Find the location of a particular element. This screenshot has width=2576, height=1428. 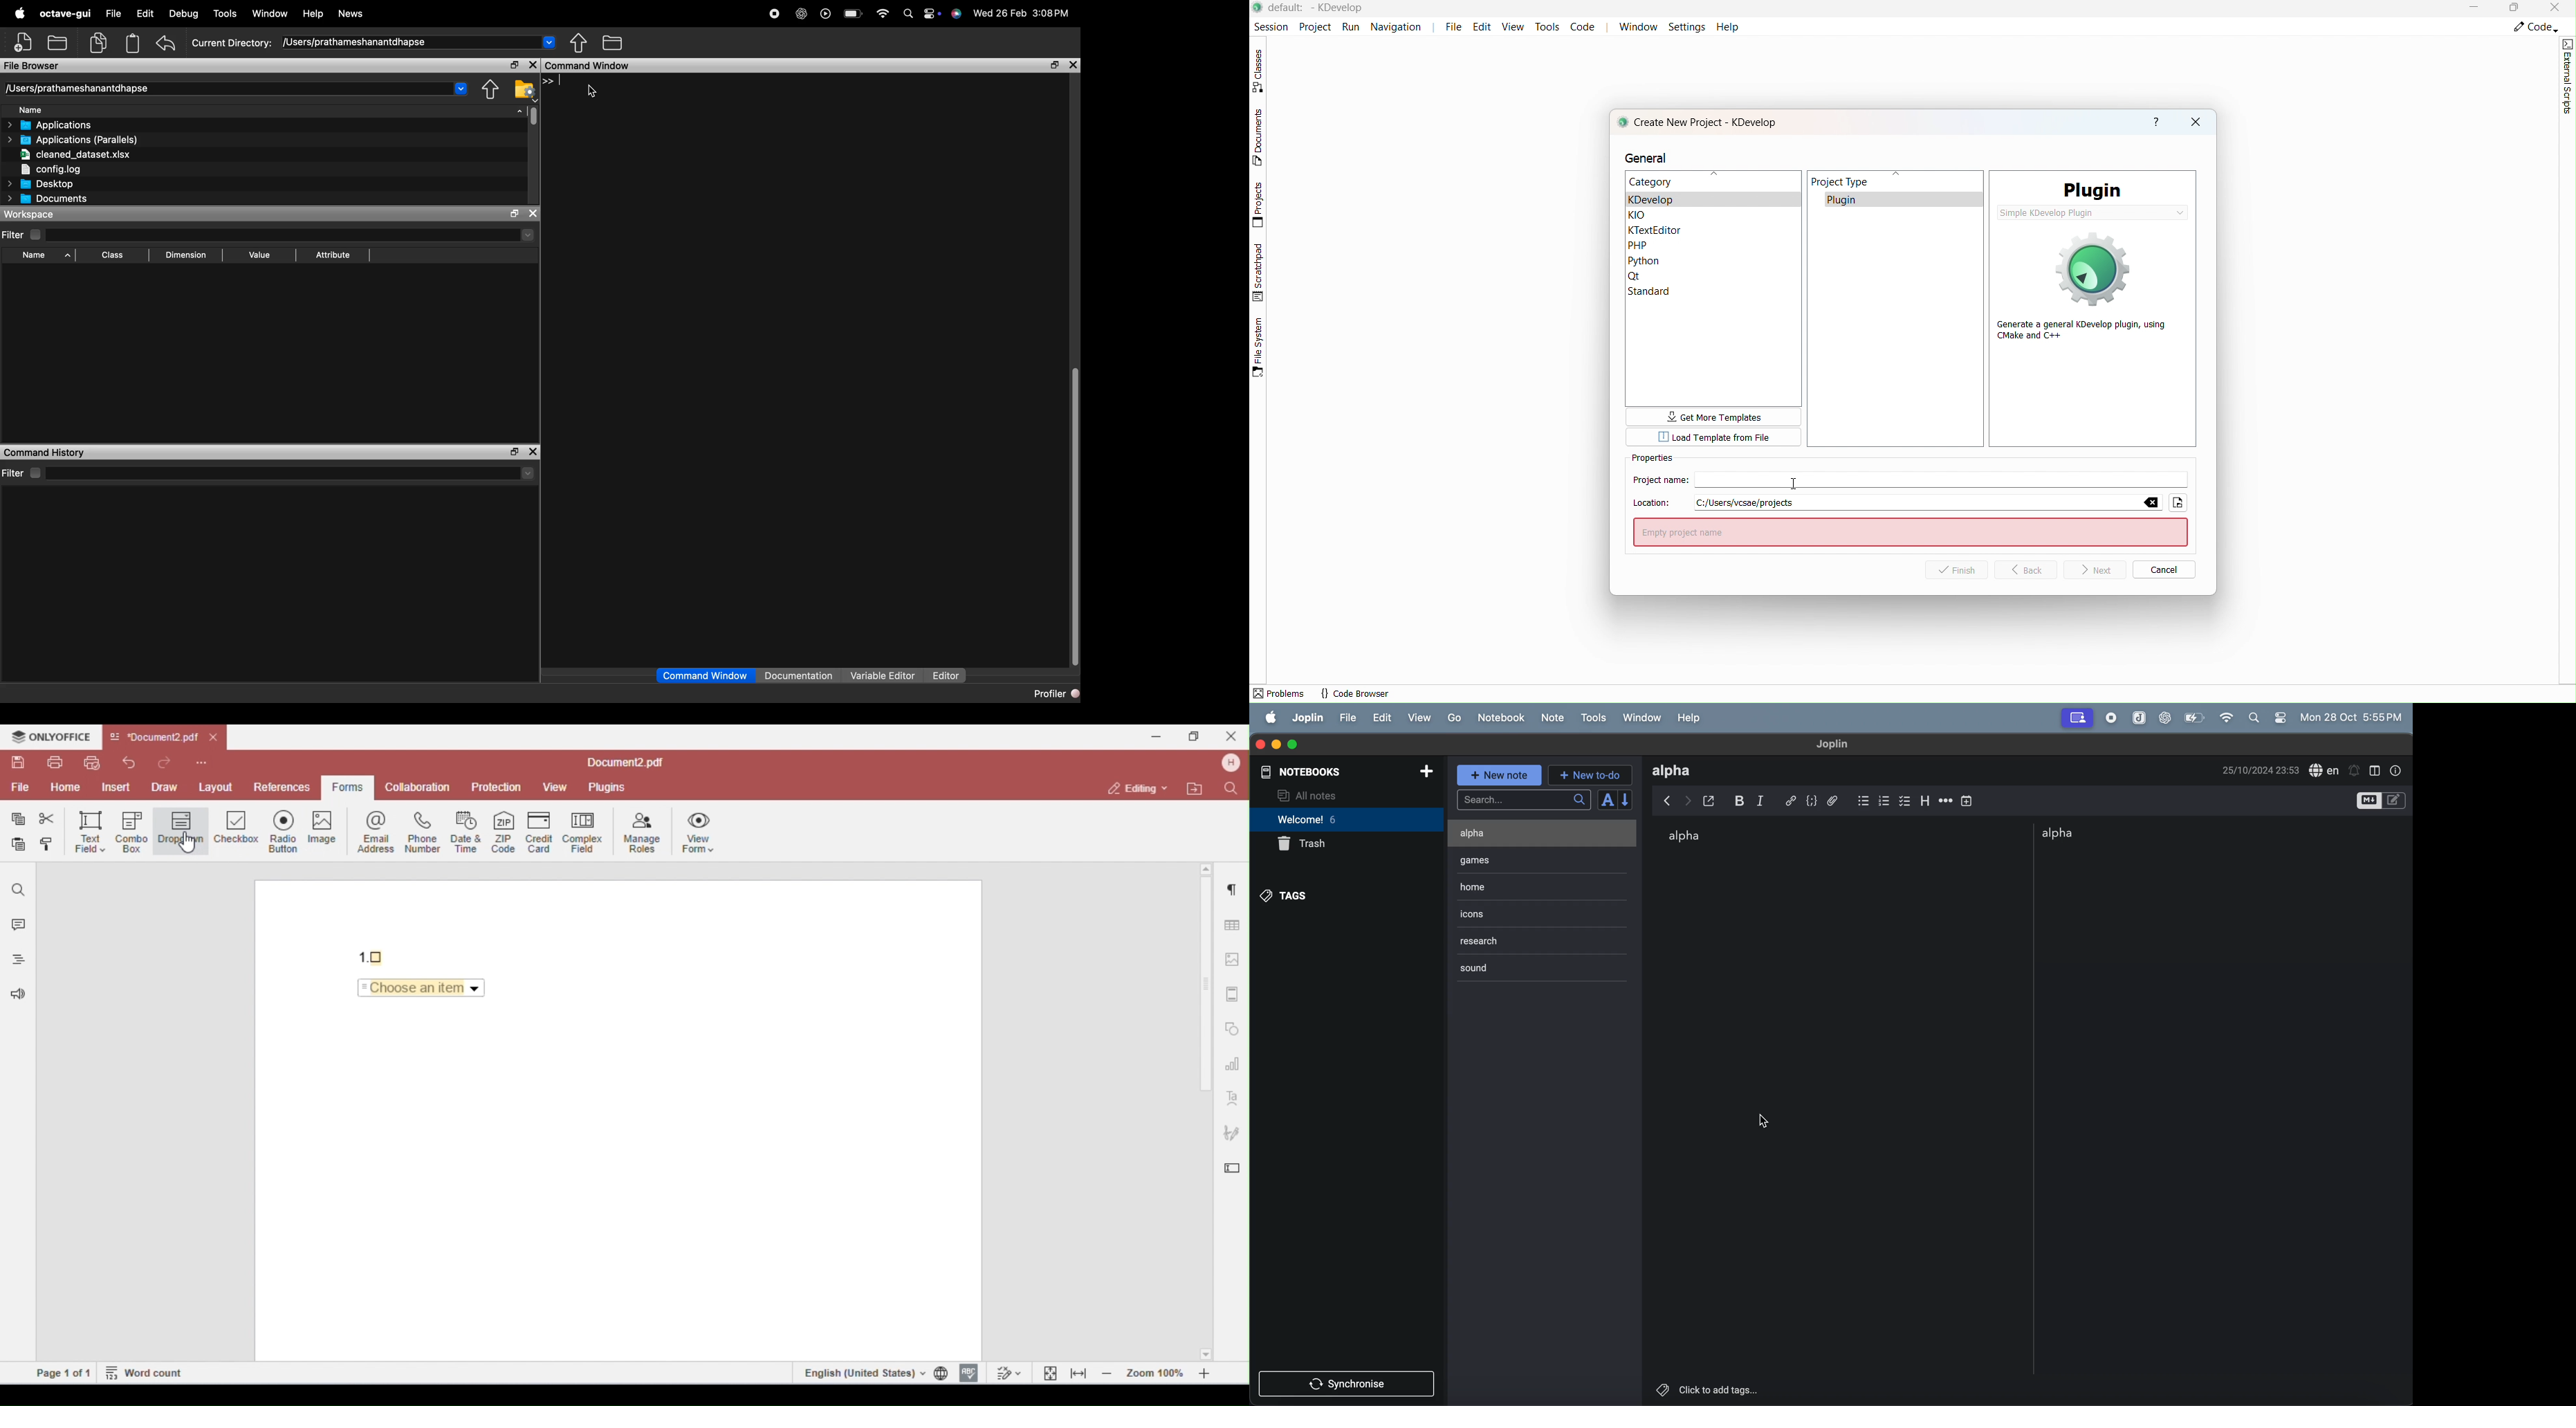

tools is located at coordinates (1596, 718).